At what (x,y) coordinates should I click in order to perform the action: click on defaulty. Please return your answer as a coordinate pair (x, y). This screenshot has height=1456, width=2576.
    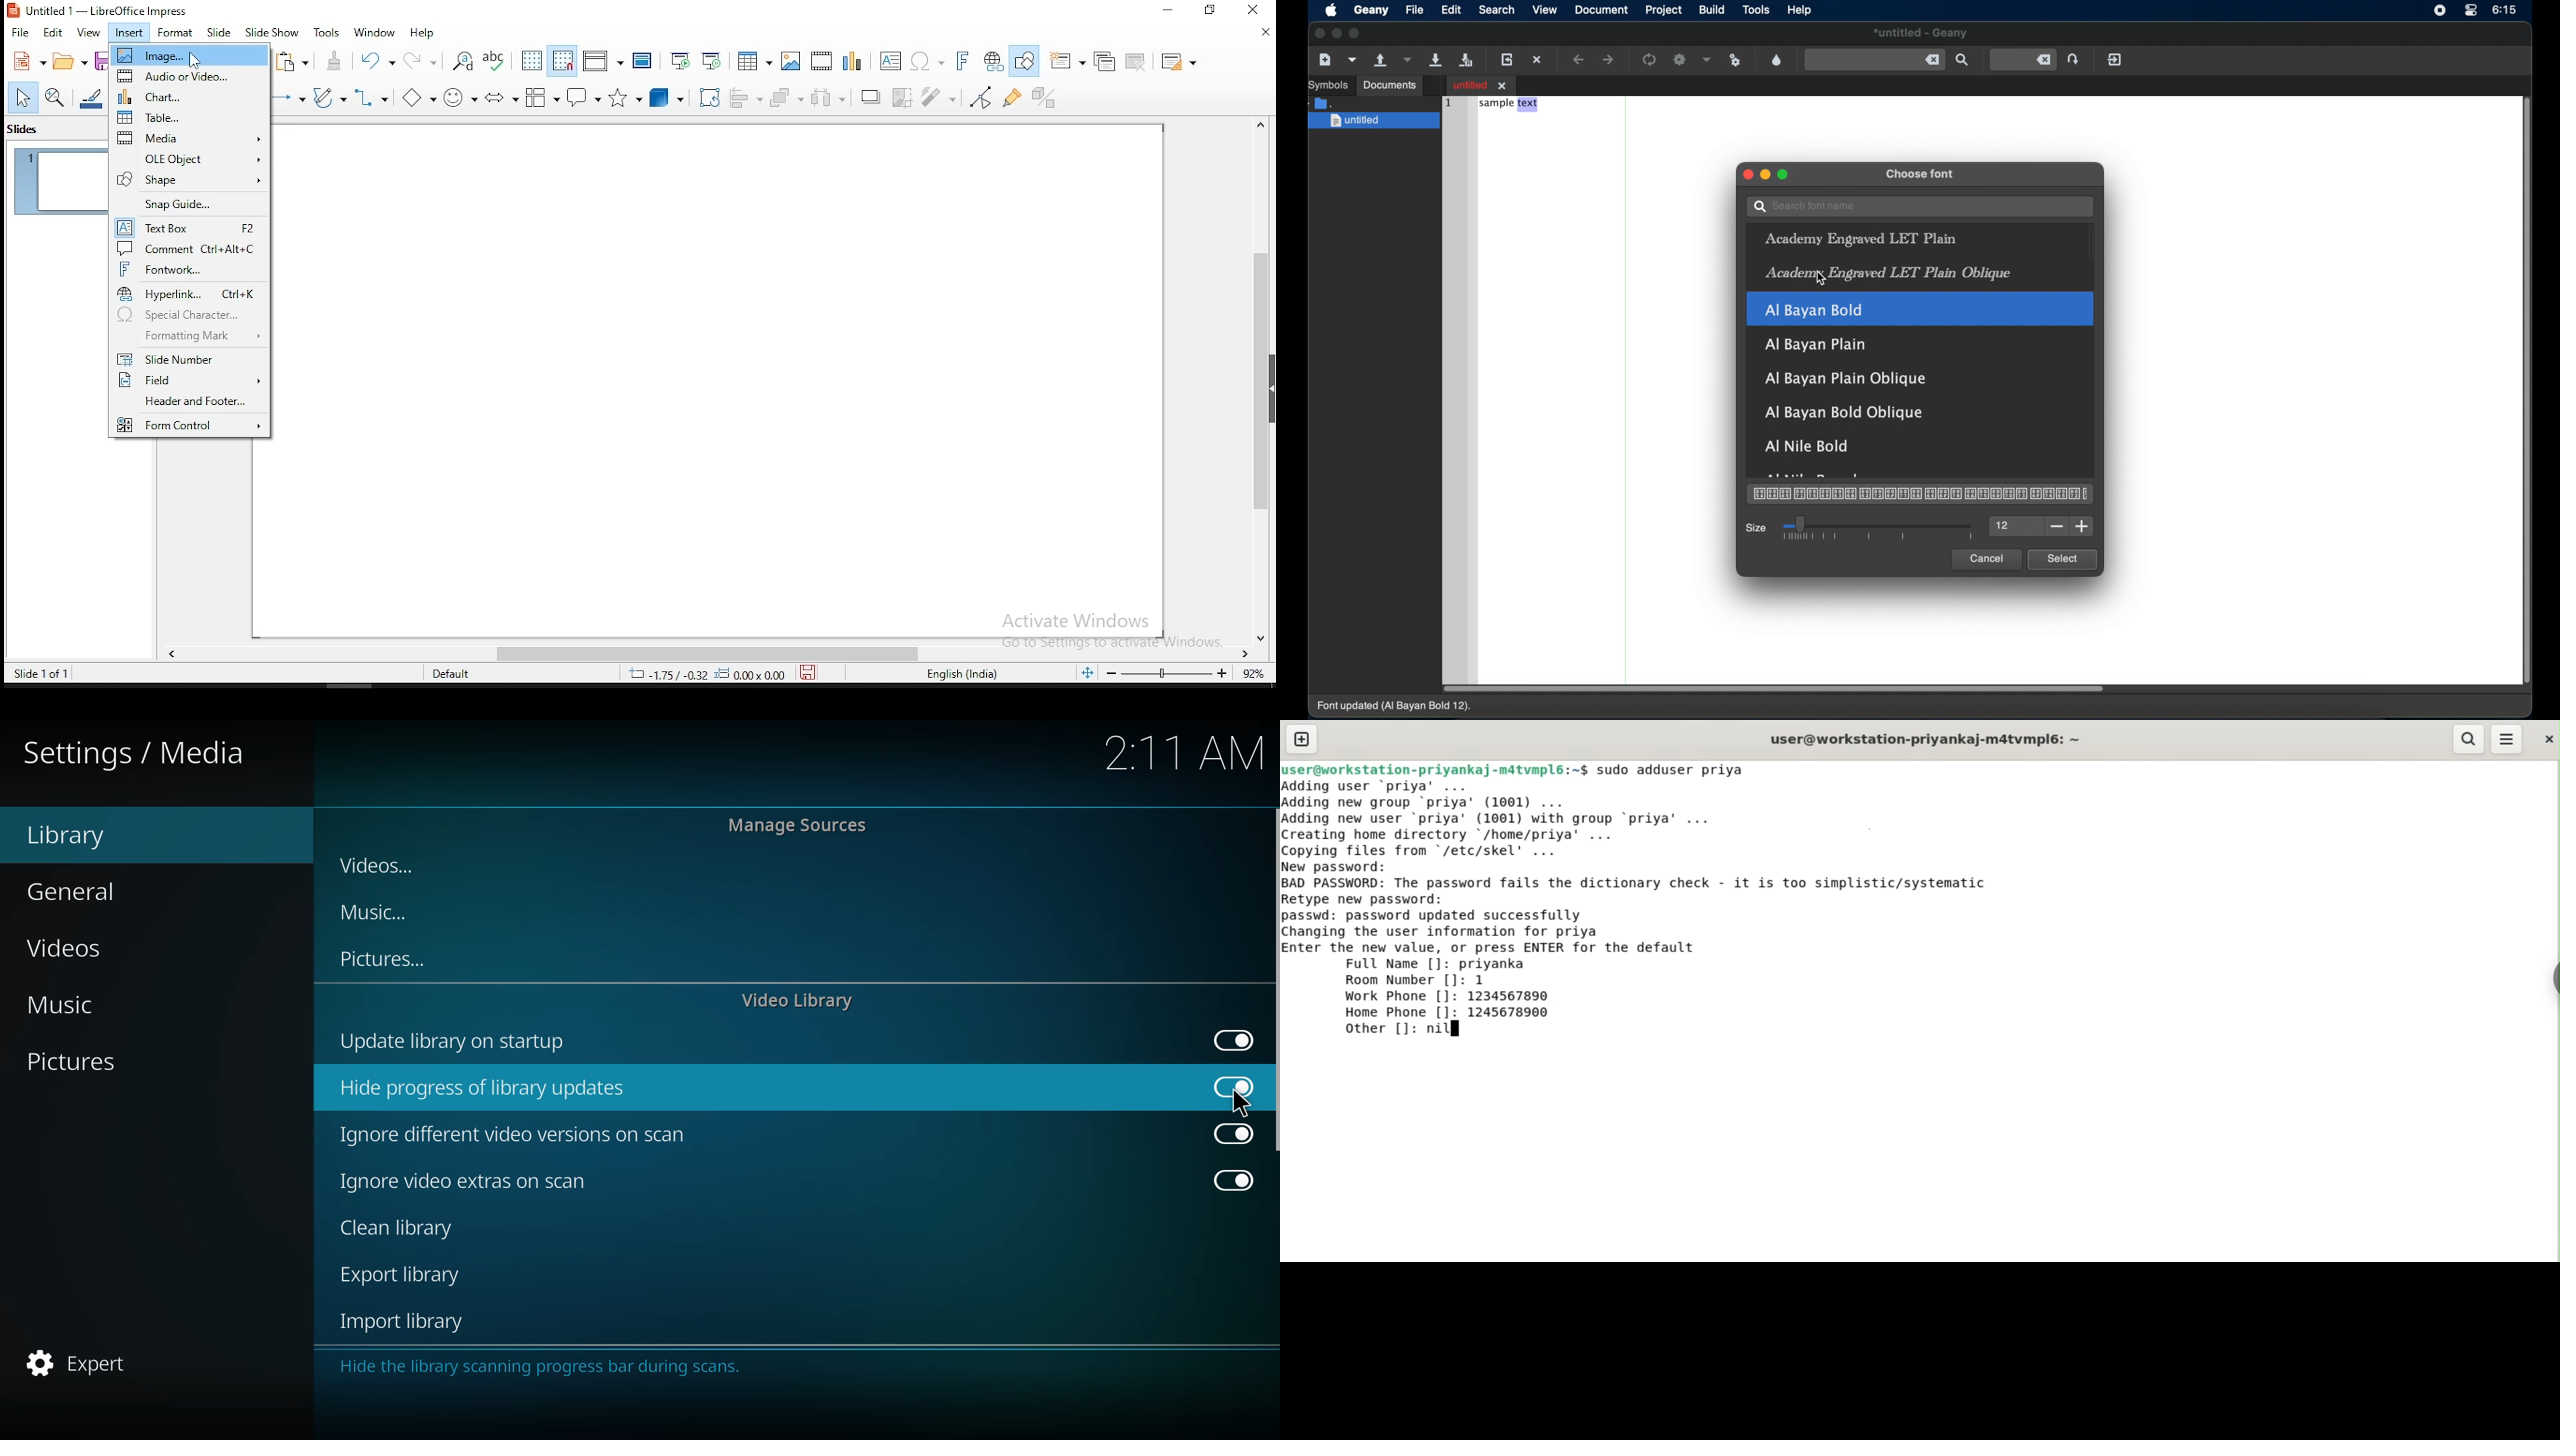
    Looking at the image, I should click on (437, 672).